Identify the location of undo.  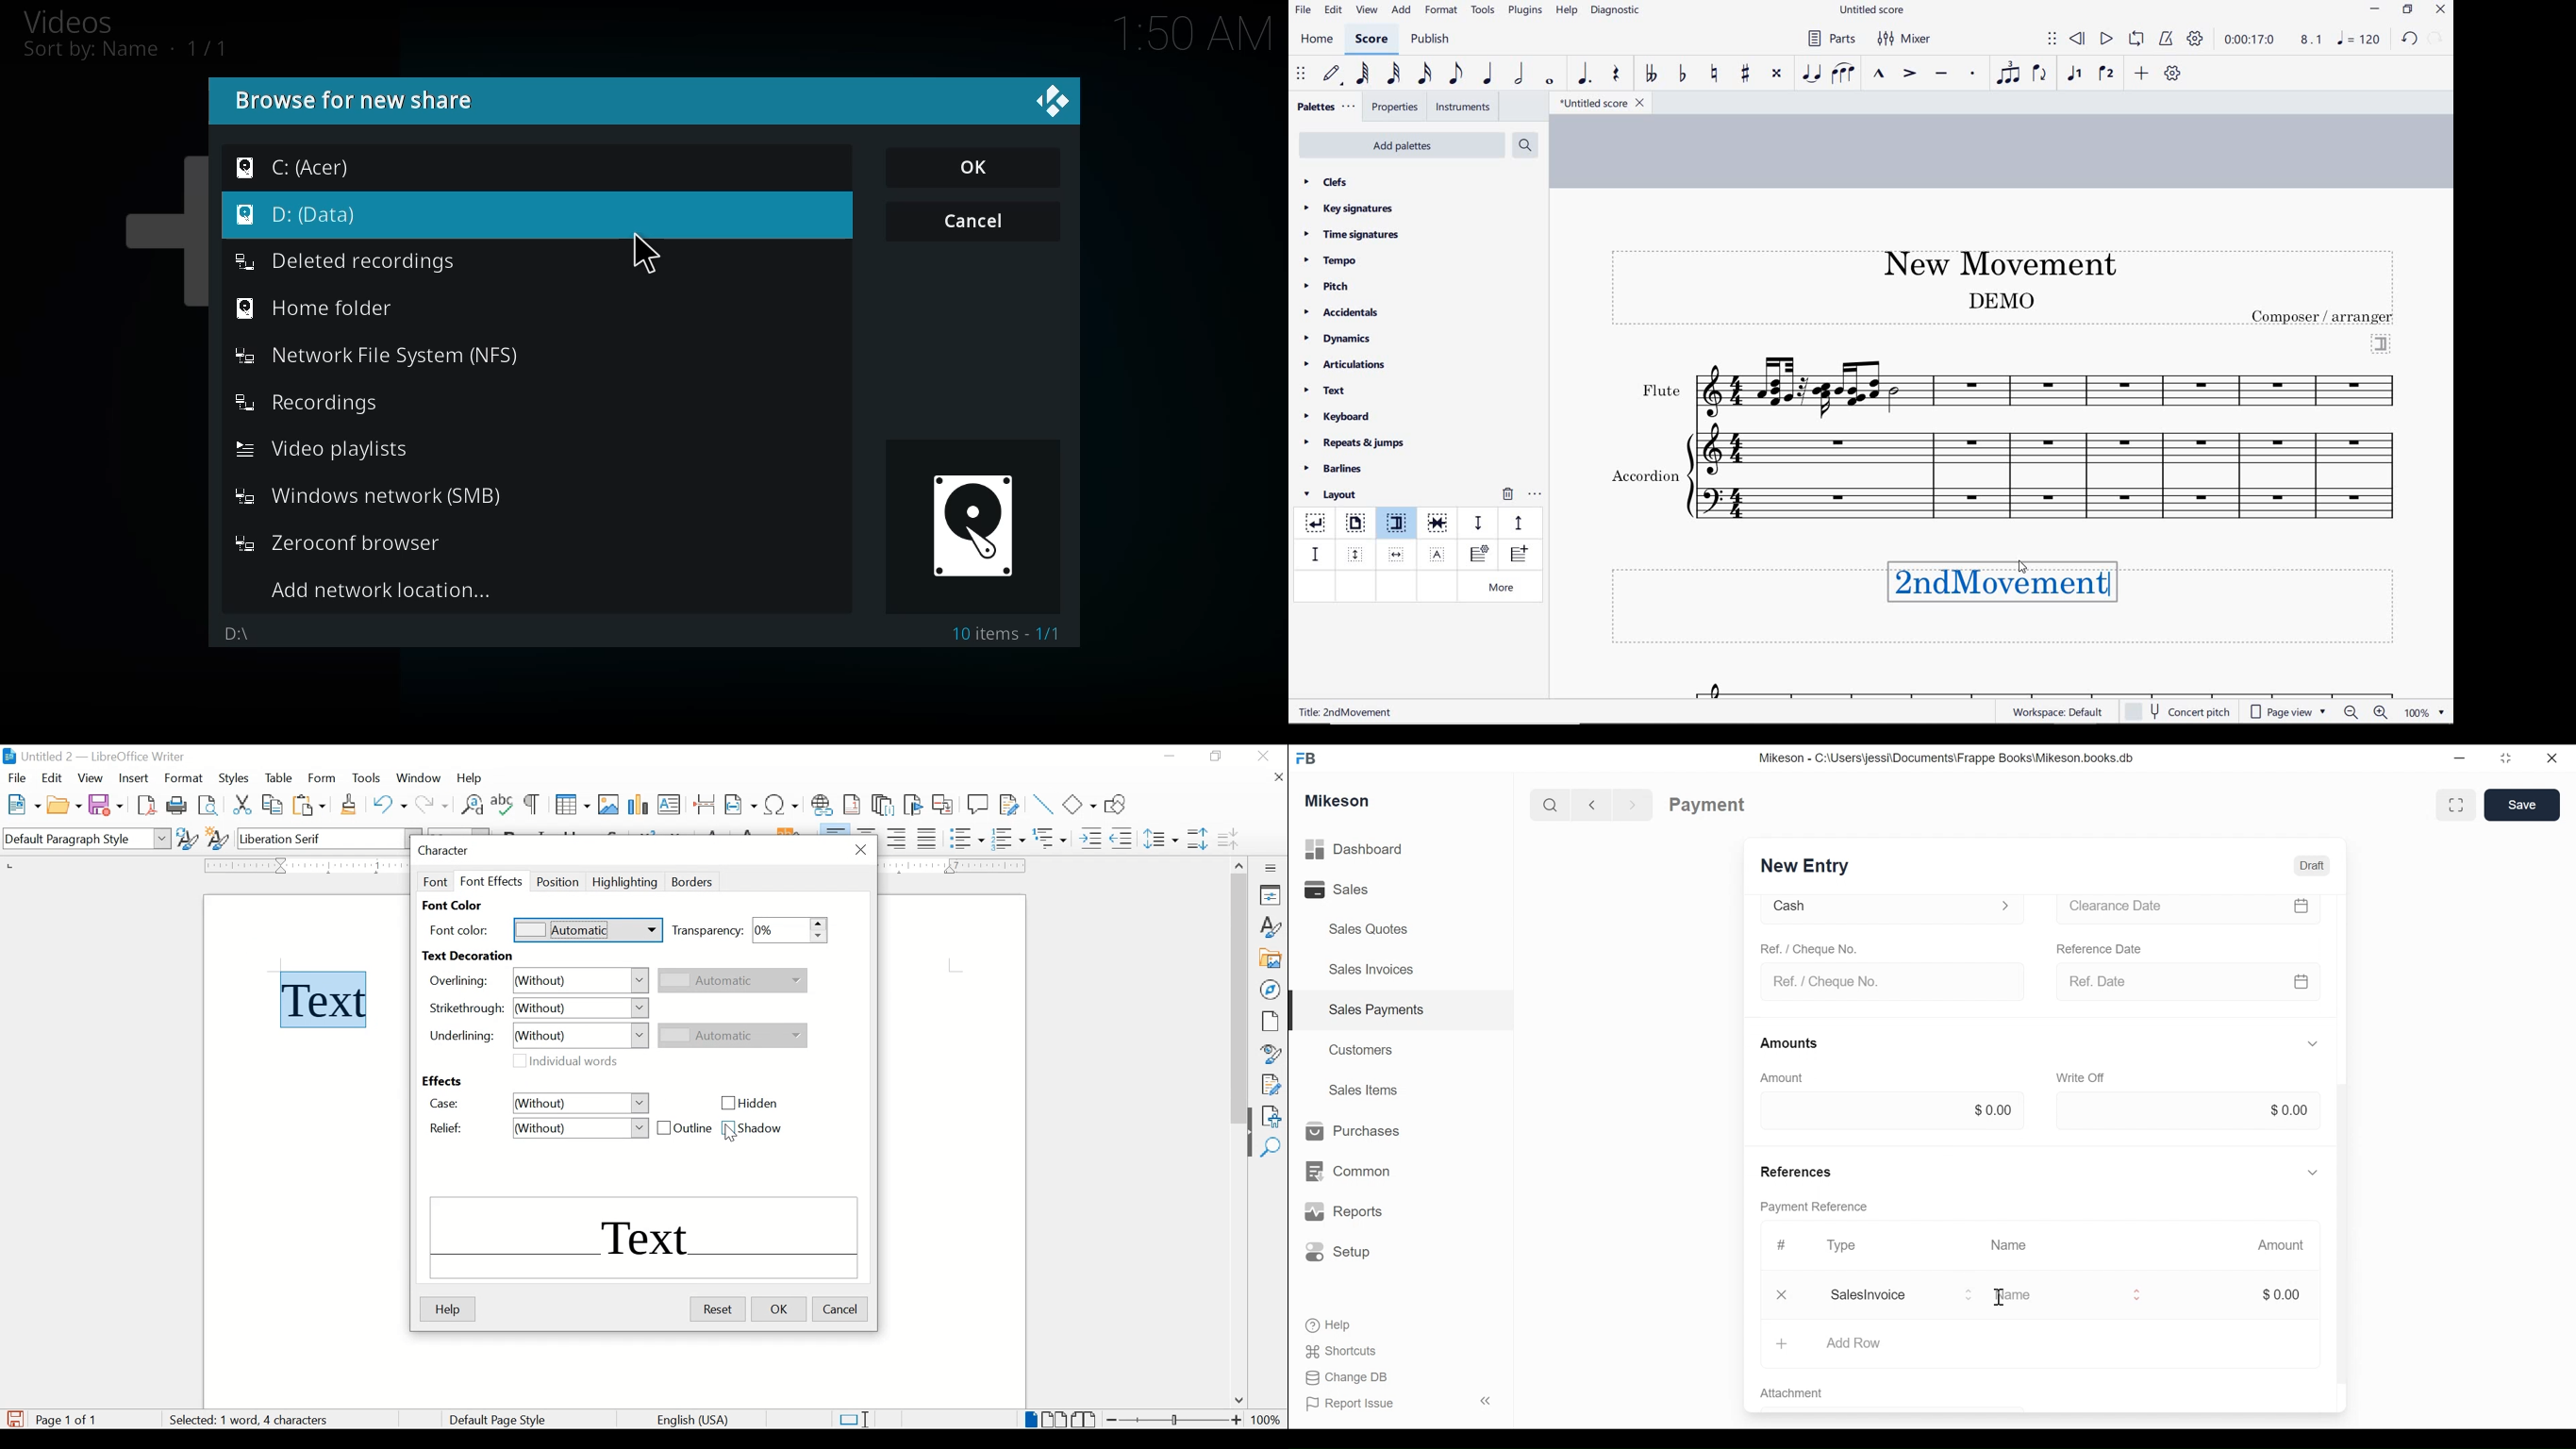
(390, 804).